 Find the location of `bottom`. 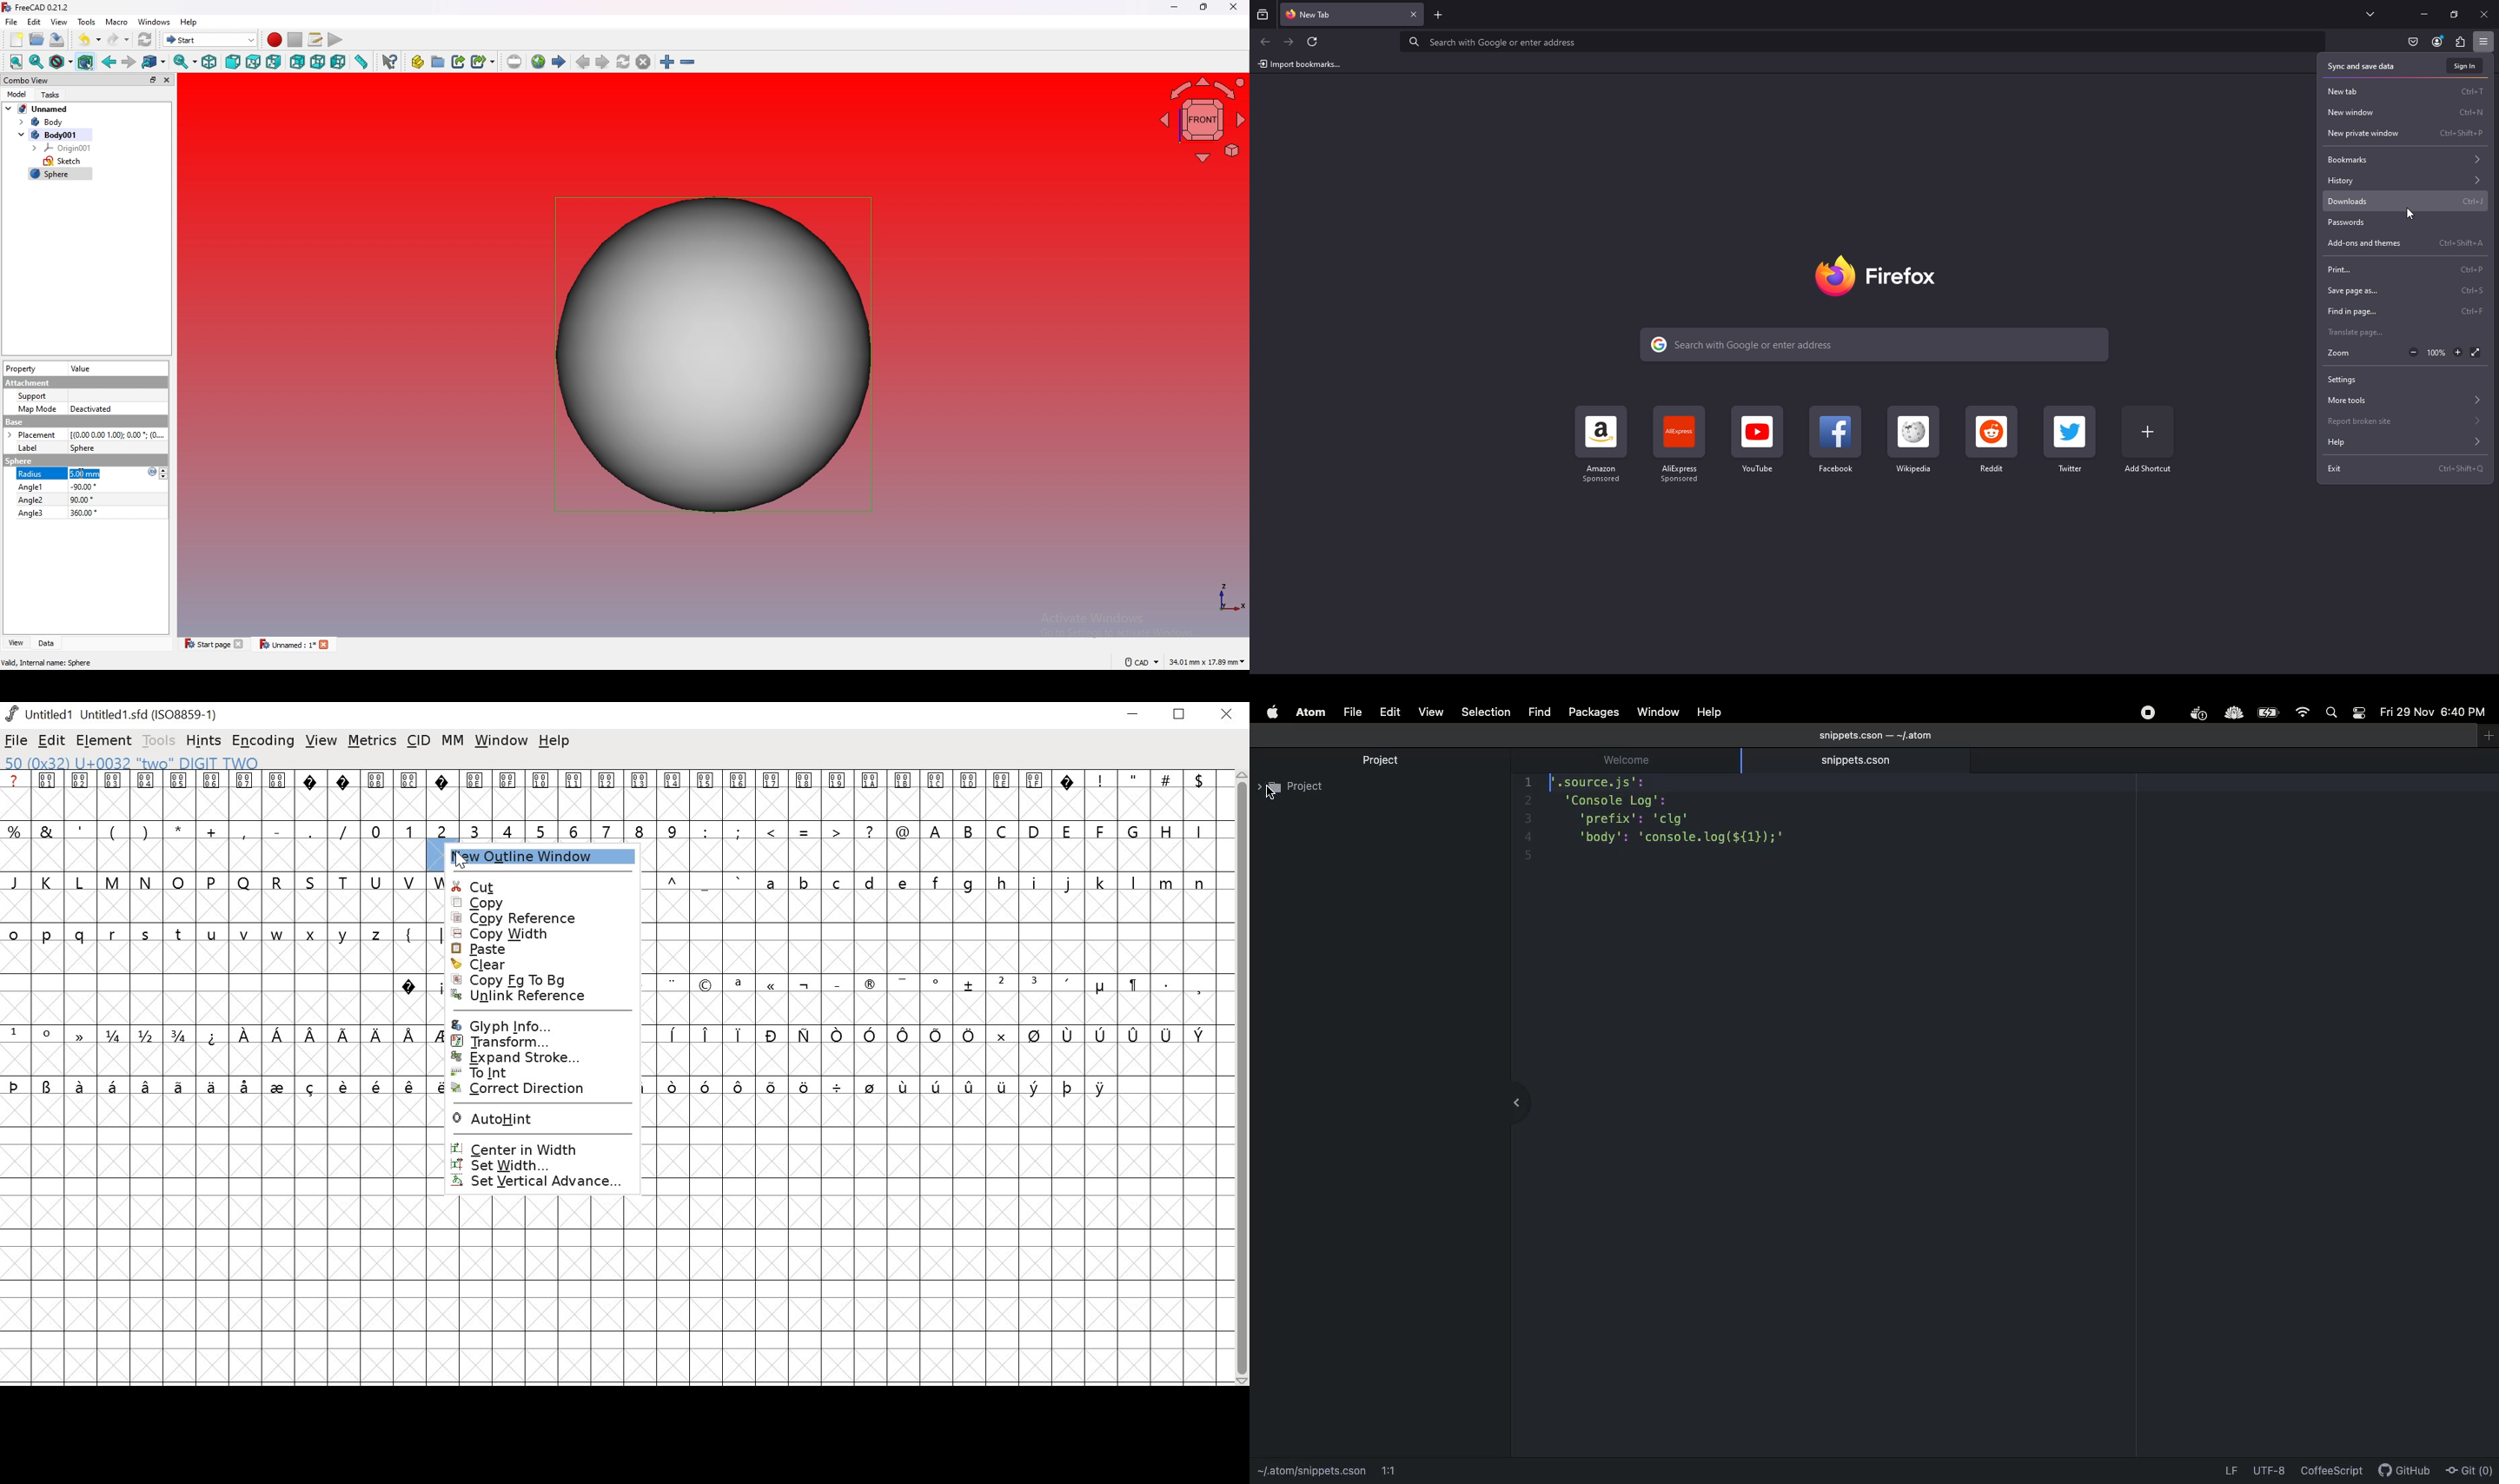

bottom is located at coordinates (318, 62).